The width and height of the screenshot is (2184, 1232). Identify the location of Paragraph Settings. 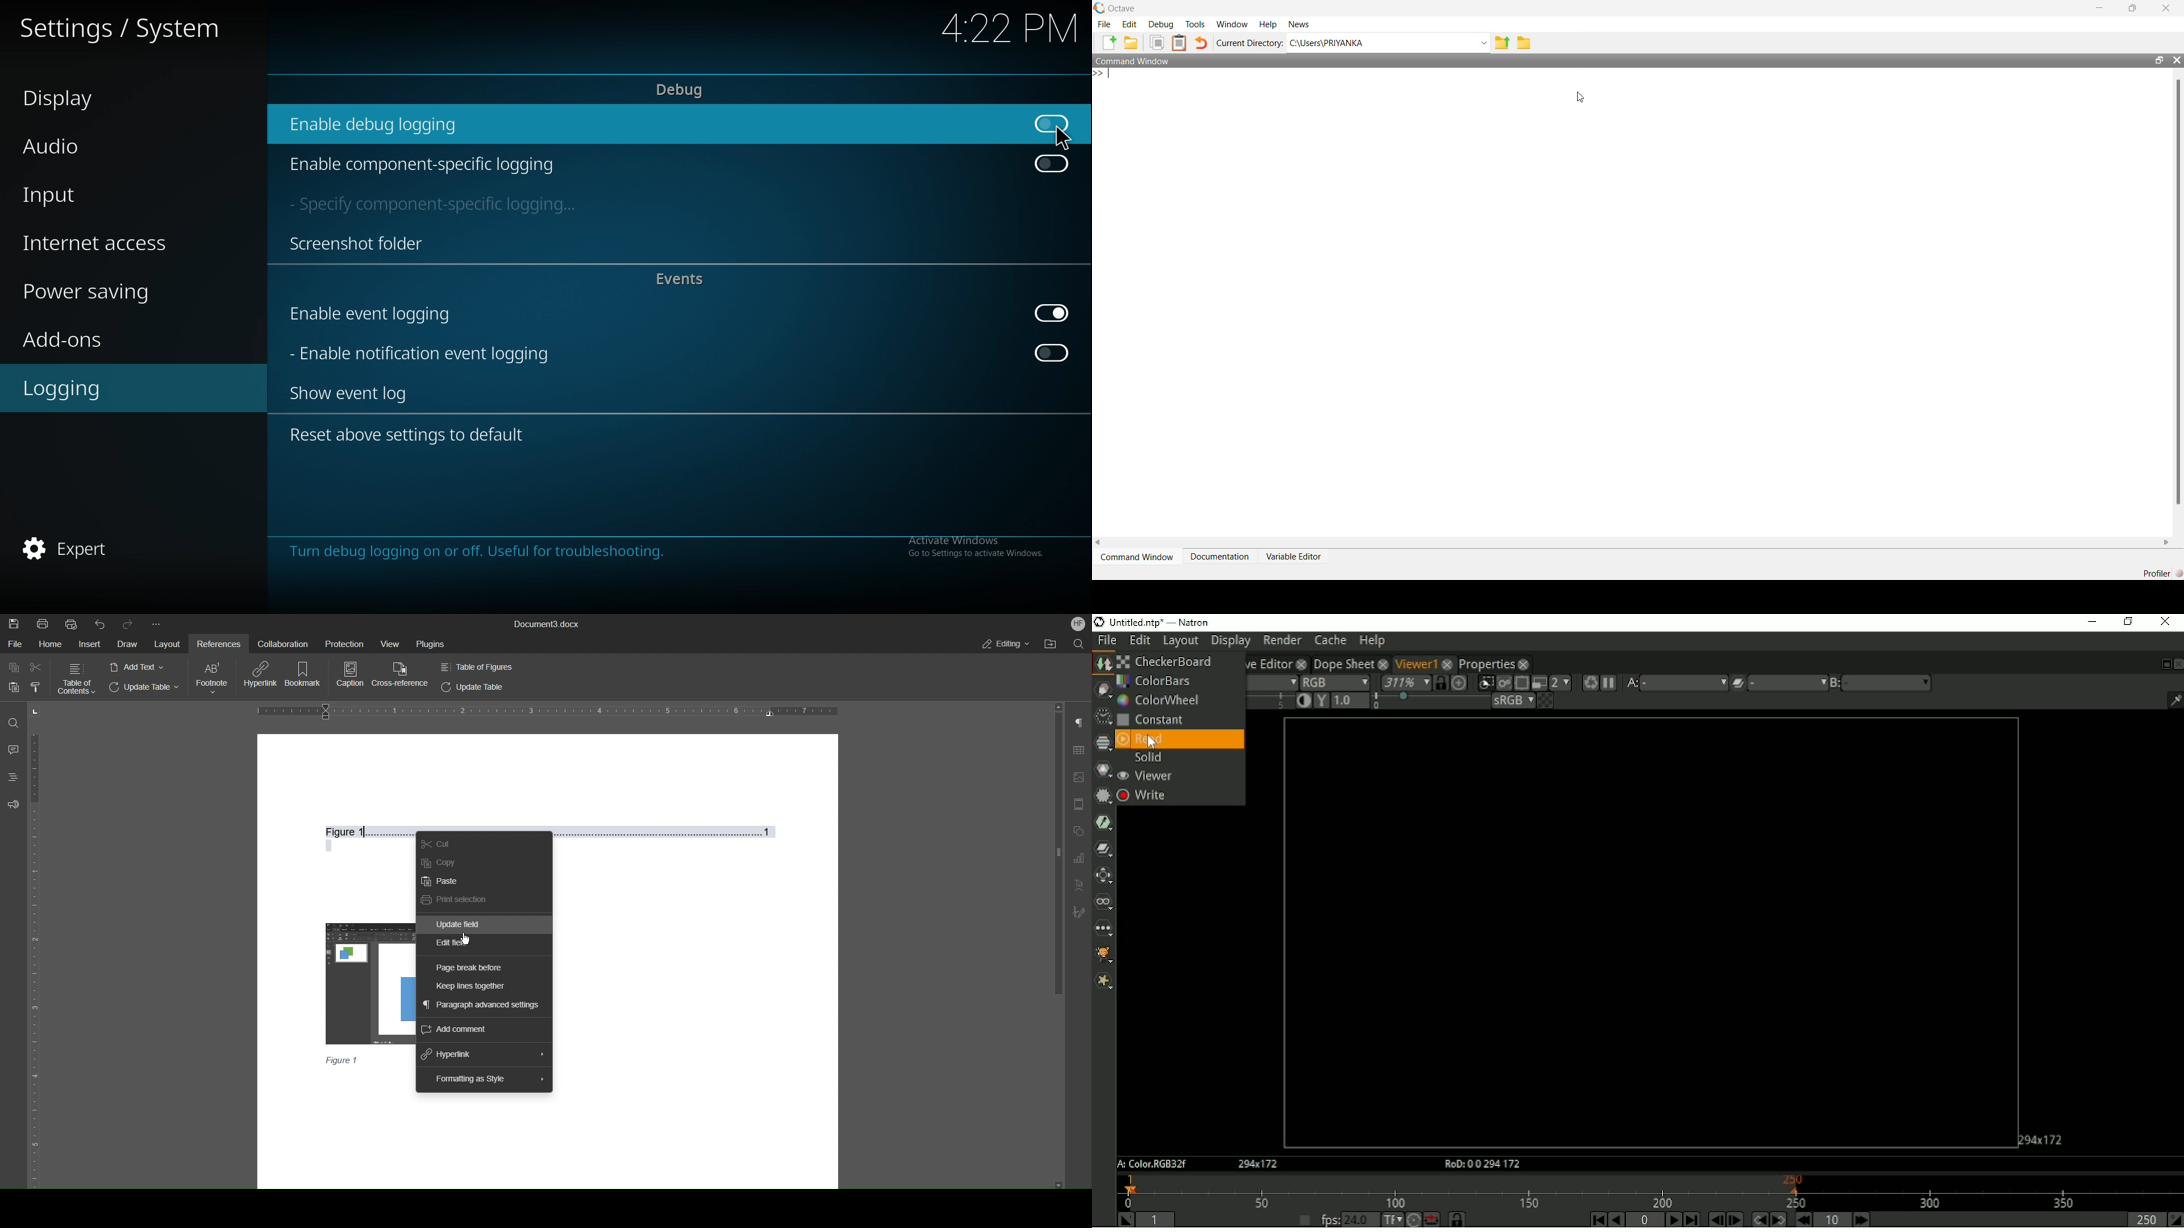
(1079, 724).